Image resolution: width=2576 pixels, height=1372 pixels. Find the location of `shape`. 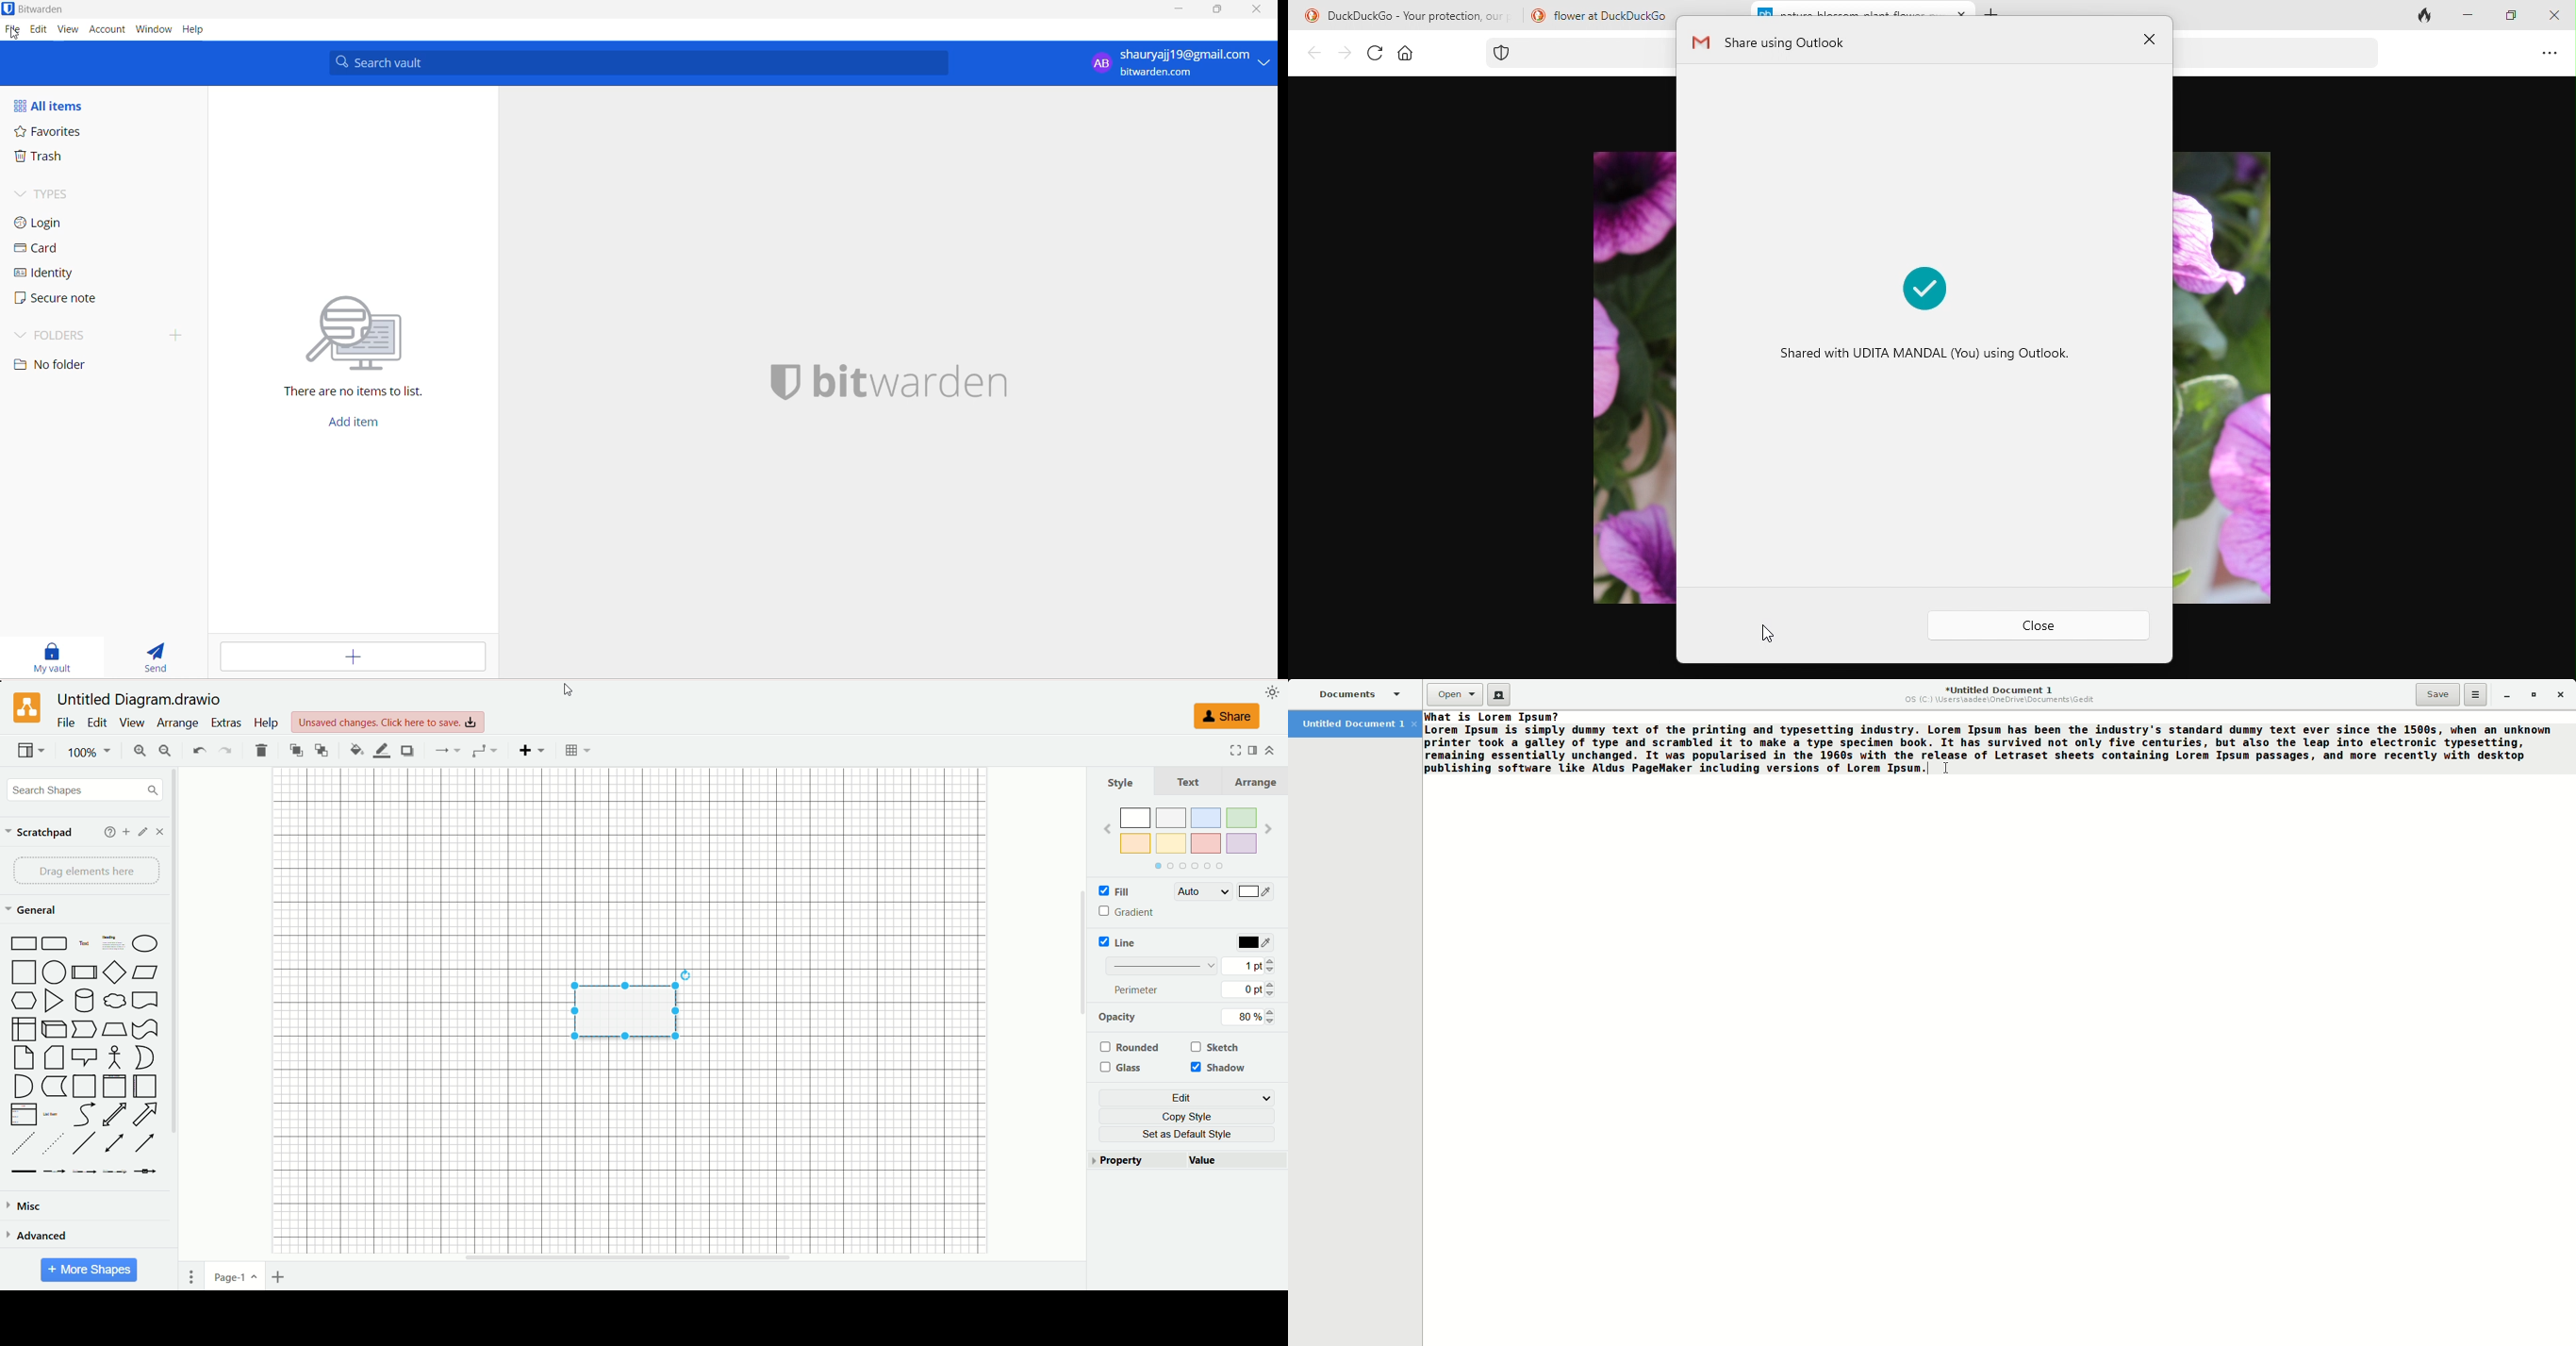

shape is located at coordinates (622, 1009).